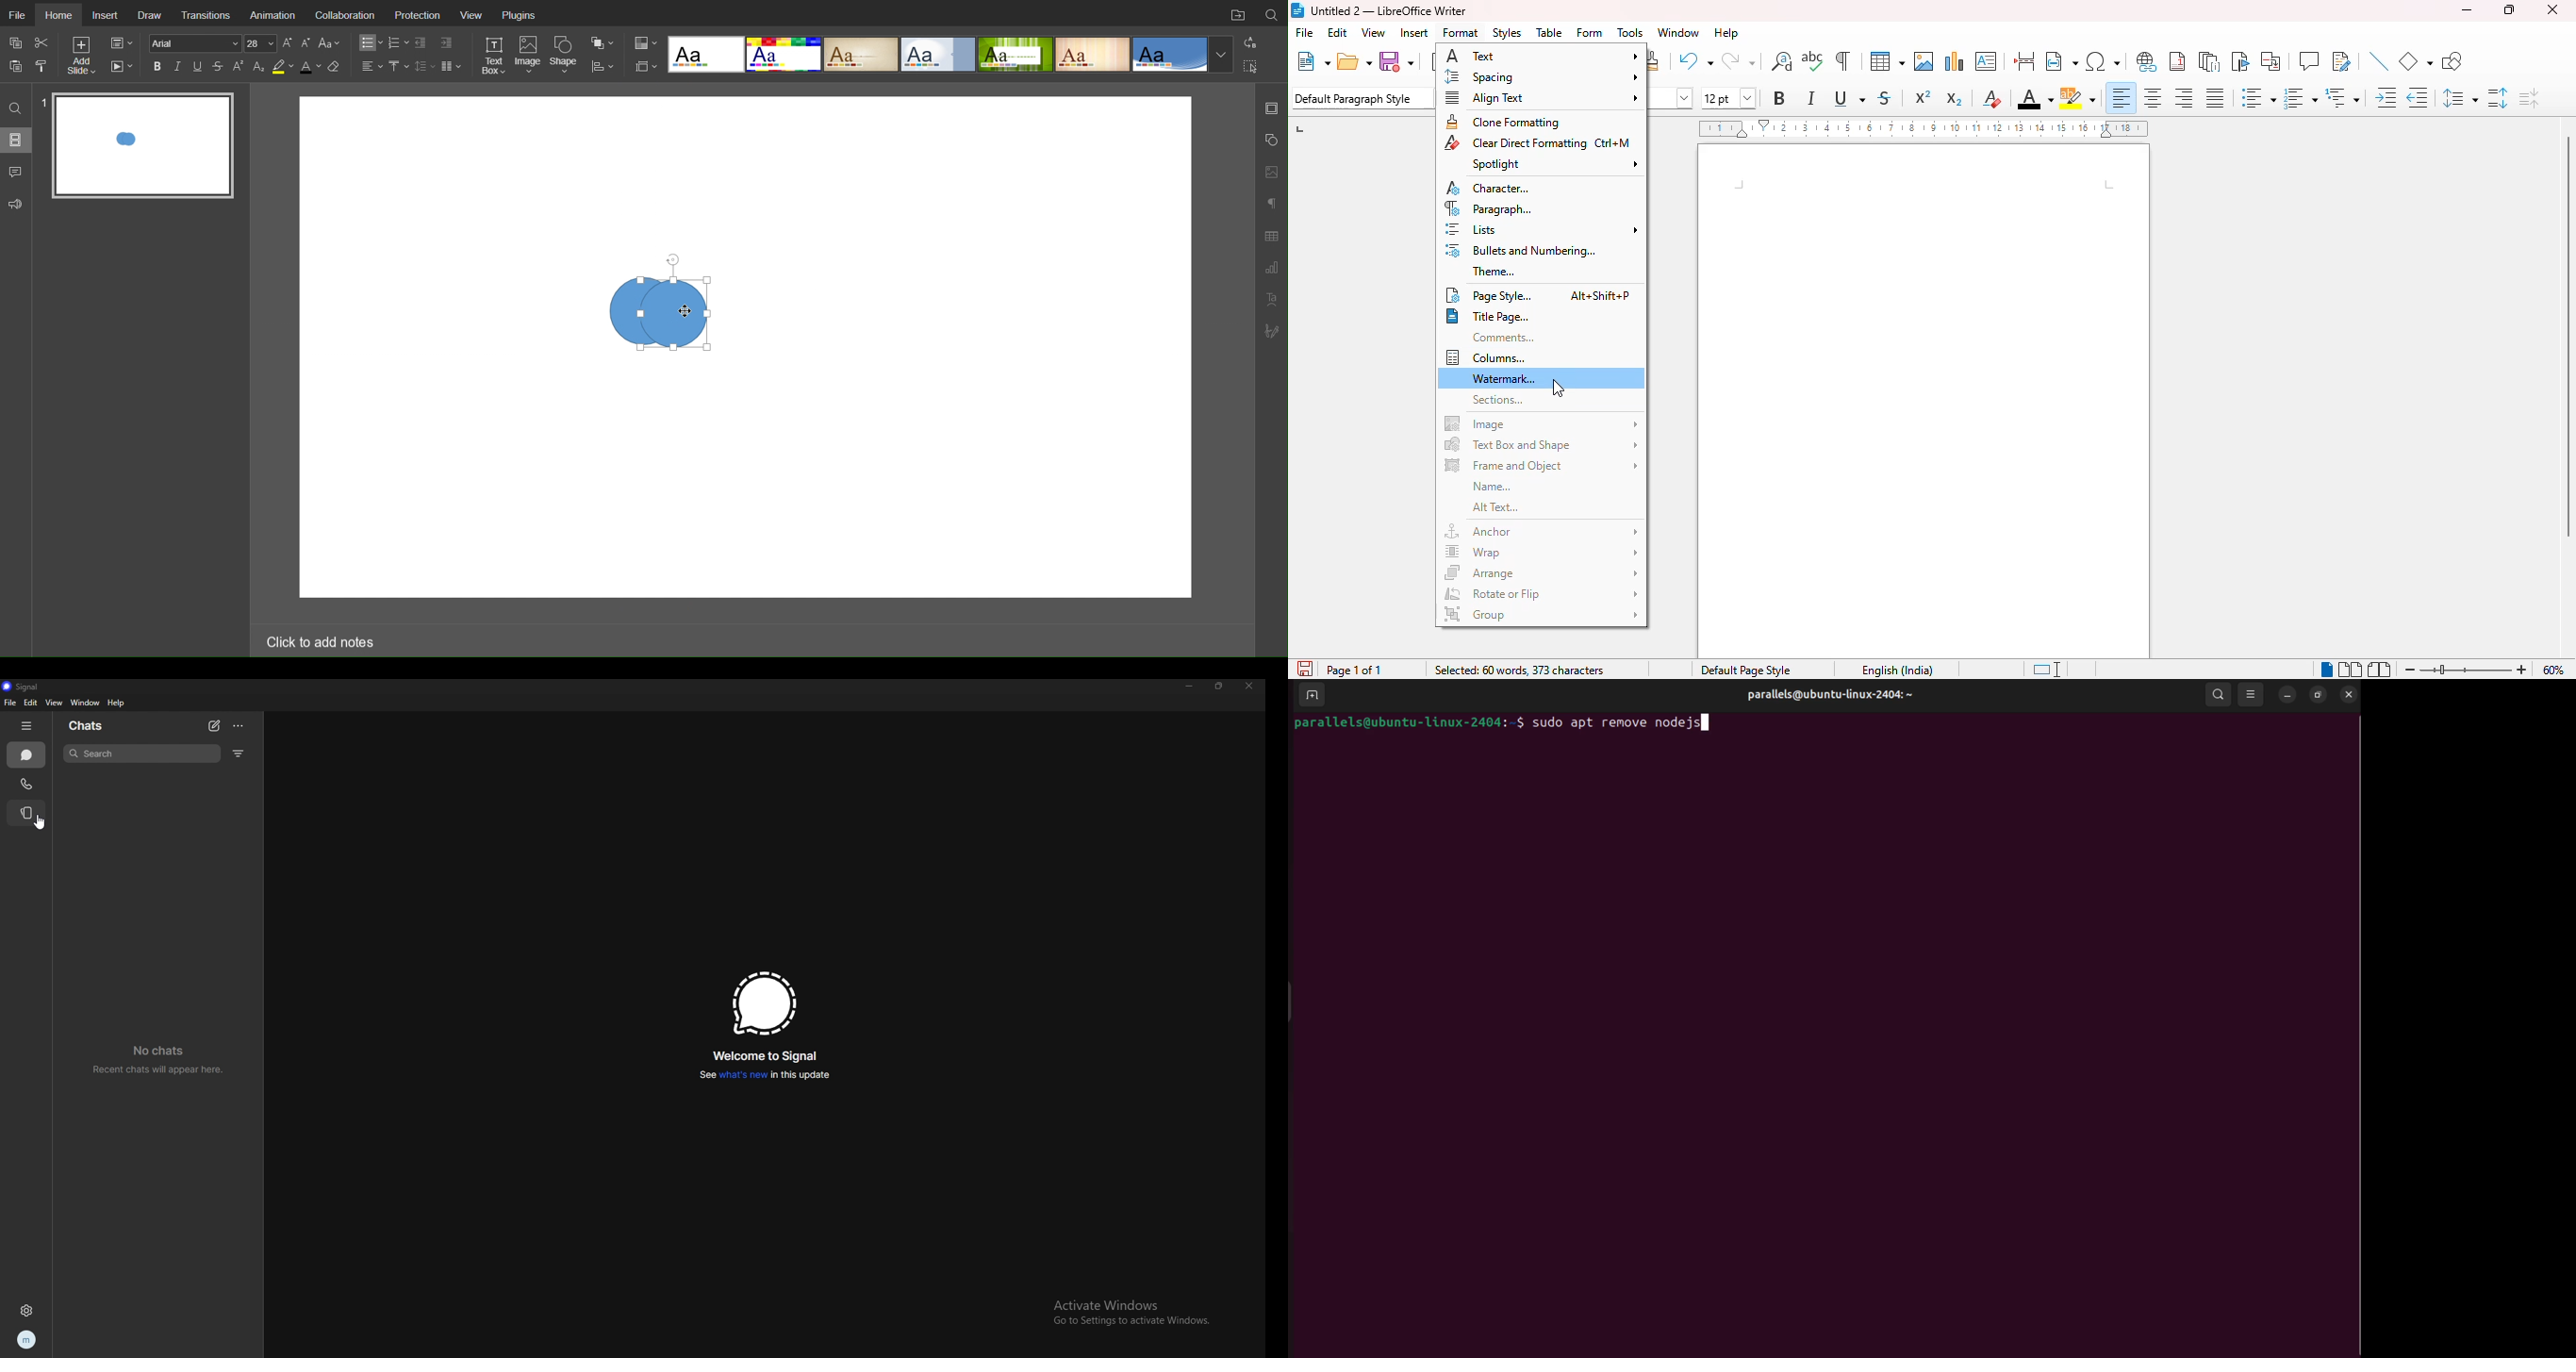 This screenshot has width=2576, height=1372. Describe the element at coordinates (107, 15) in the screenshot. I see `Insert` at that location.